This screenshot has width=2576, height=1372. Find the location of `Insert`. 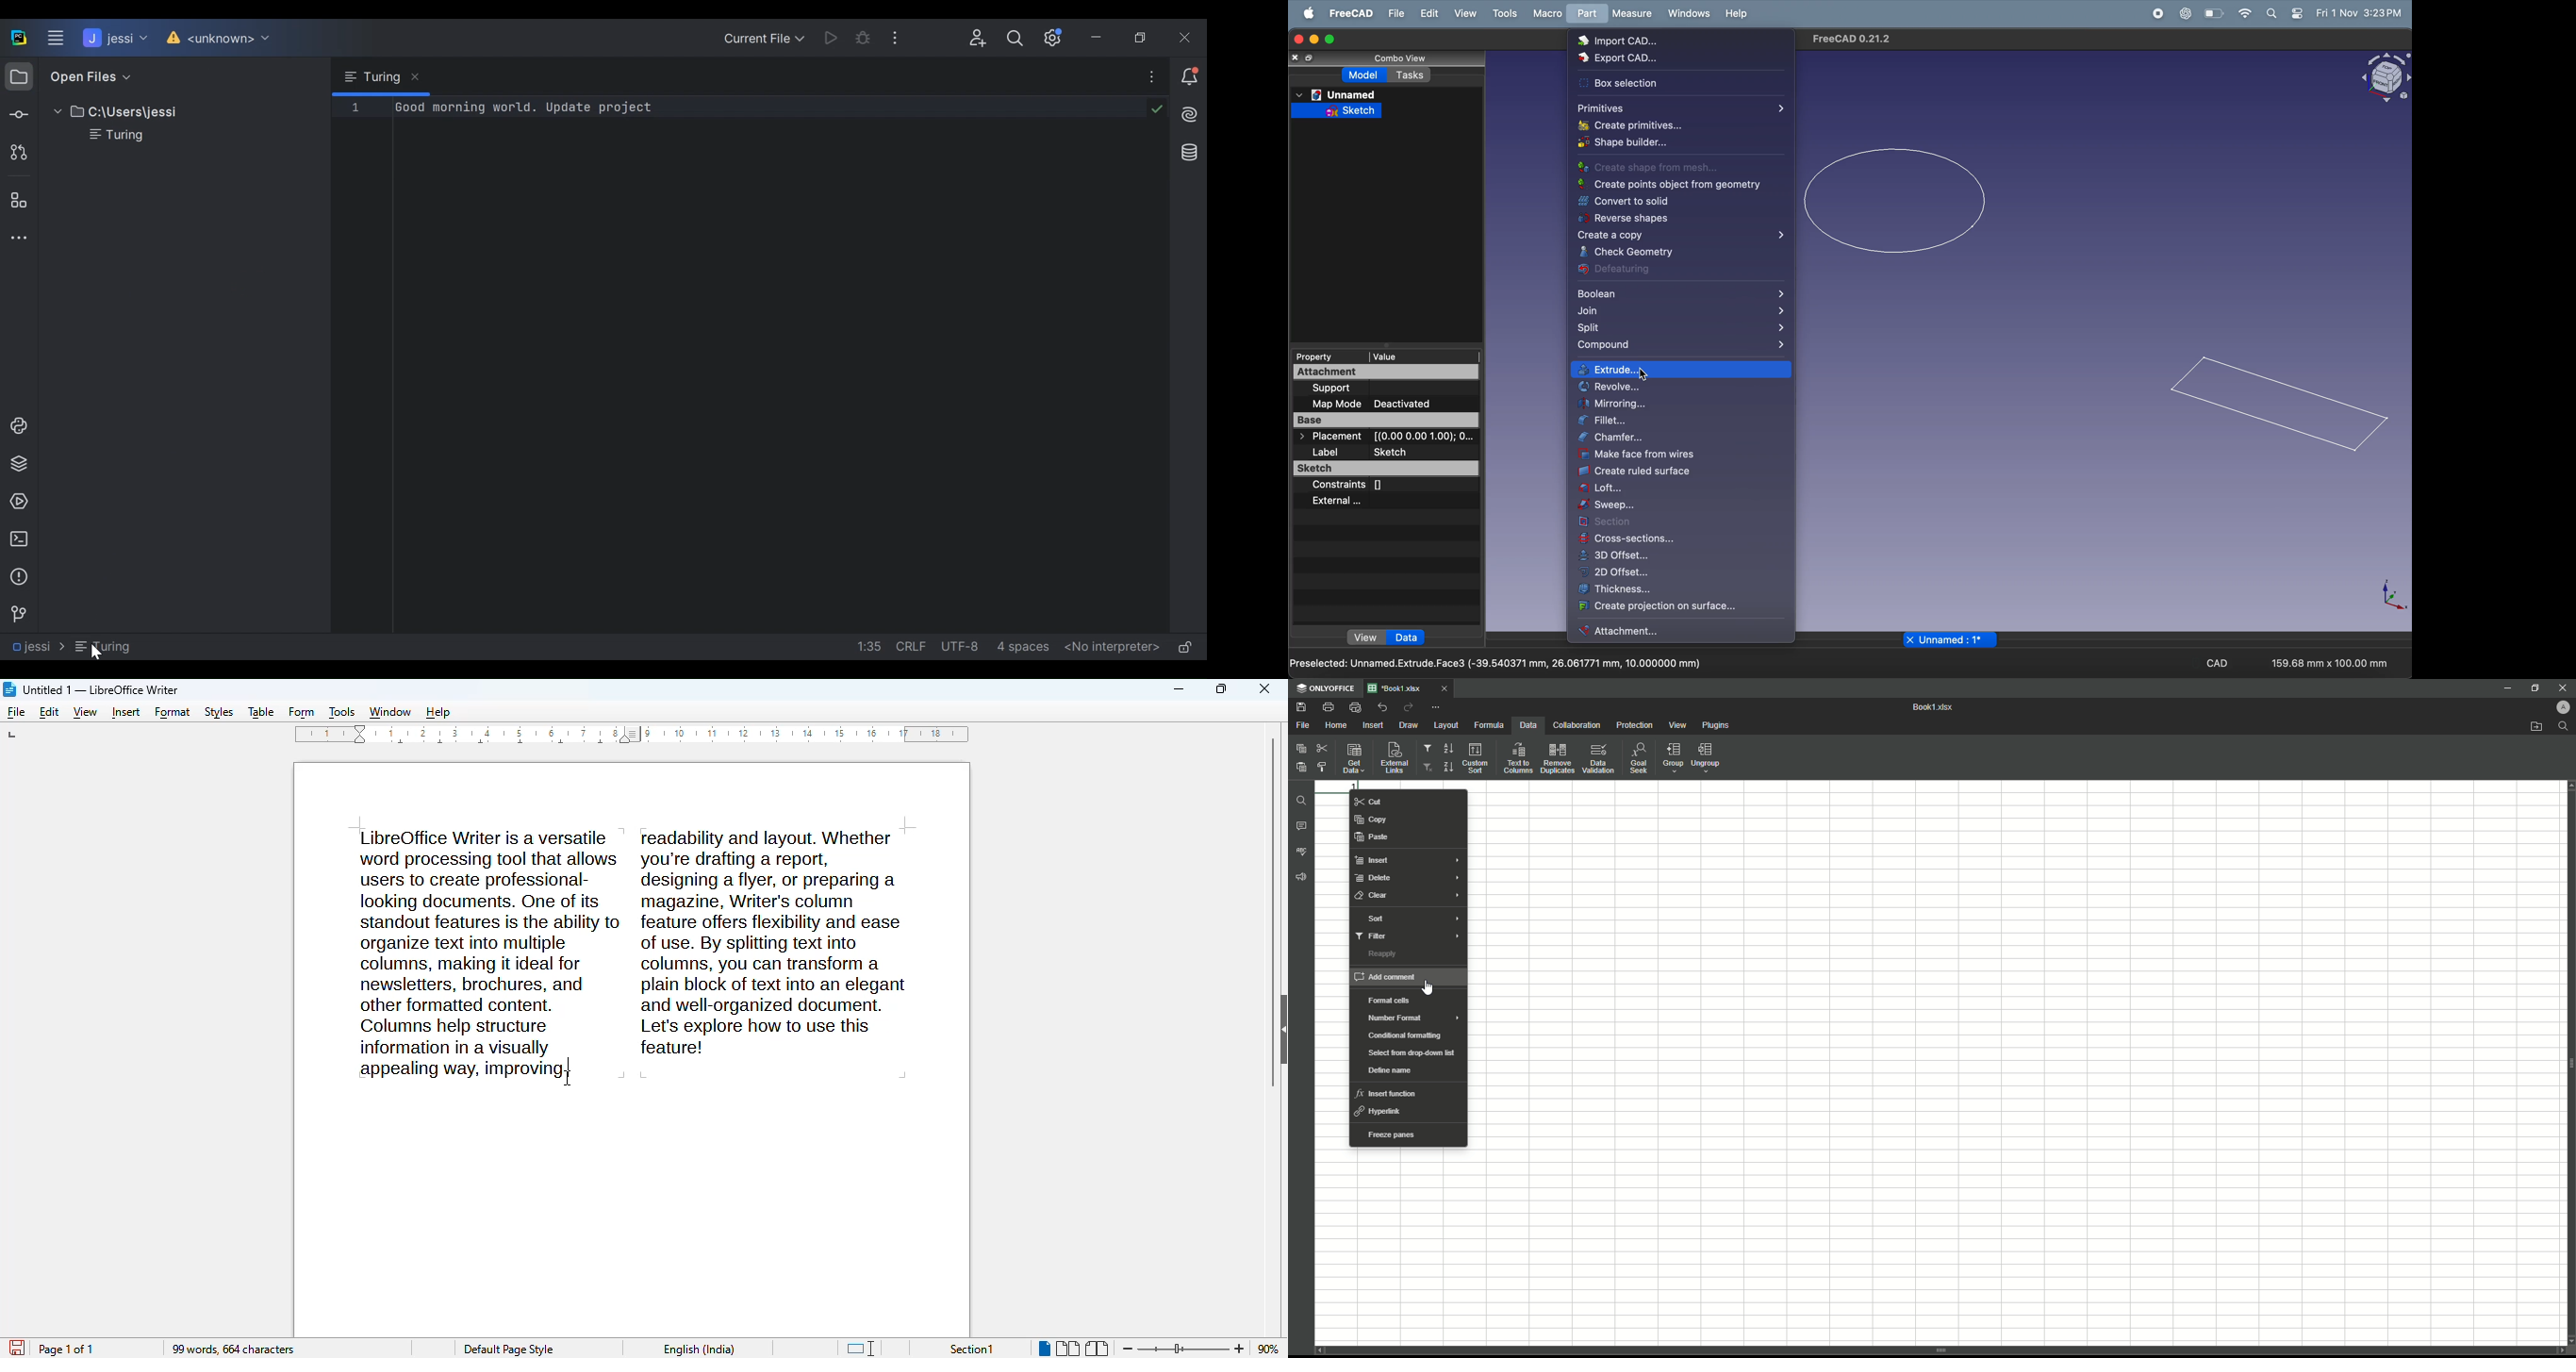

Insert is located at coordinates (1373, 861).